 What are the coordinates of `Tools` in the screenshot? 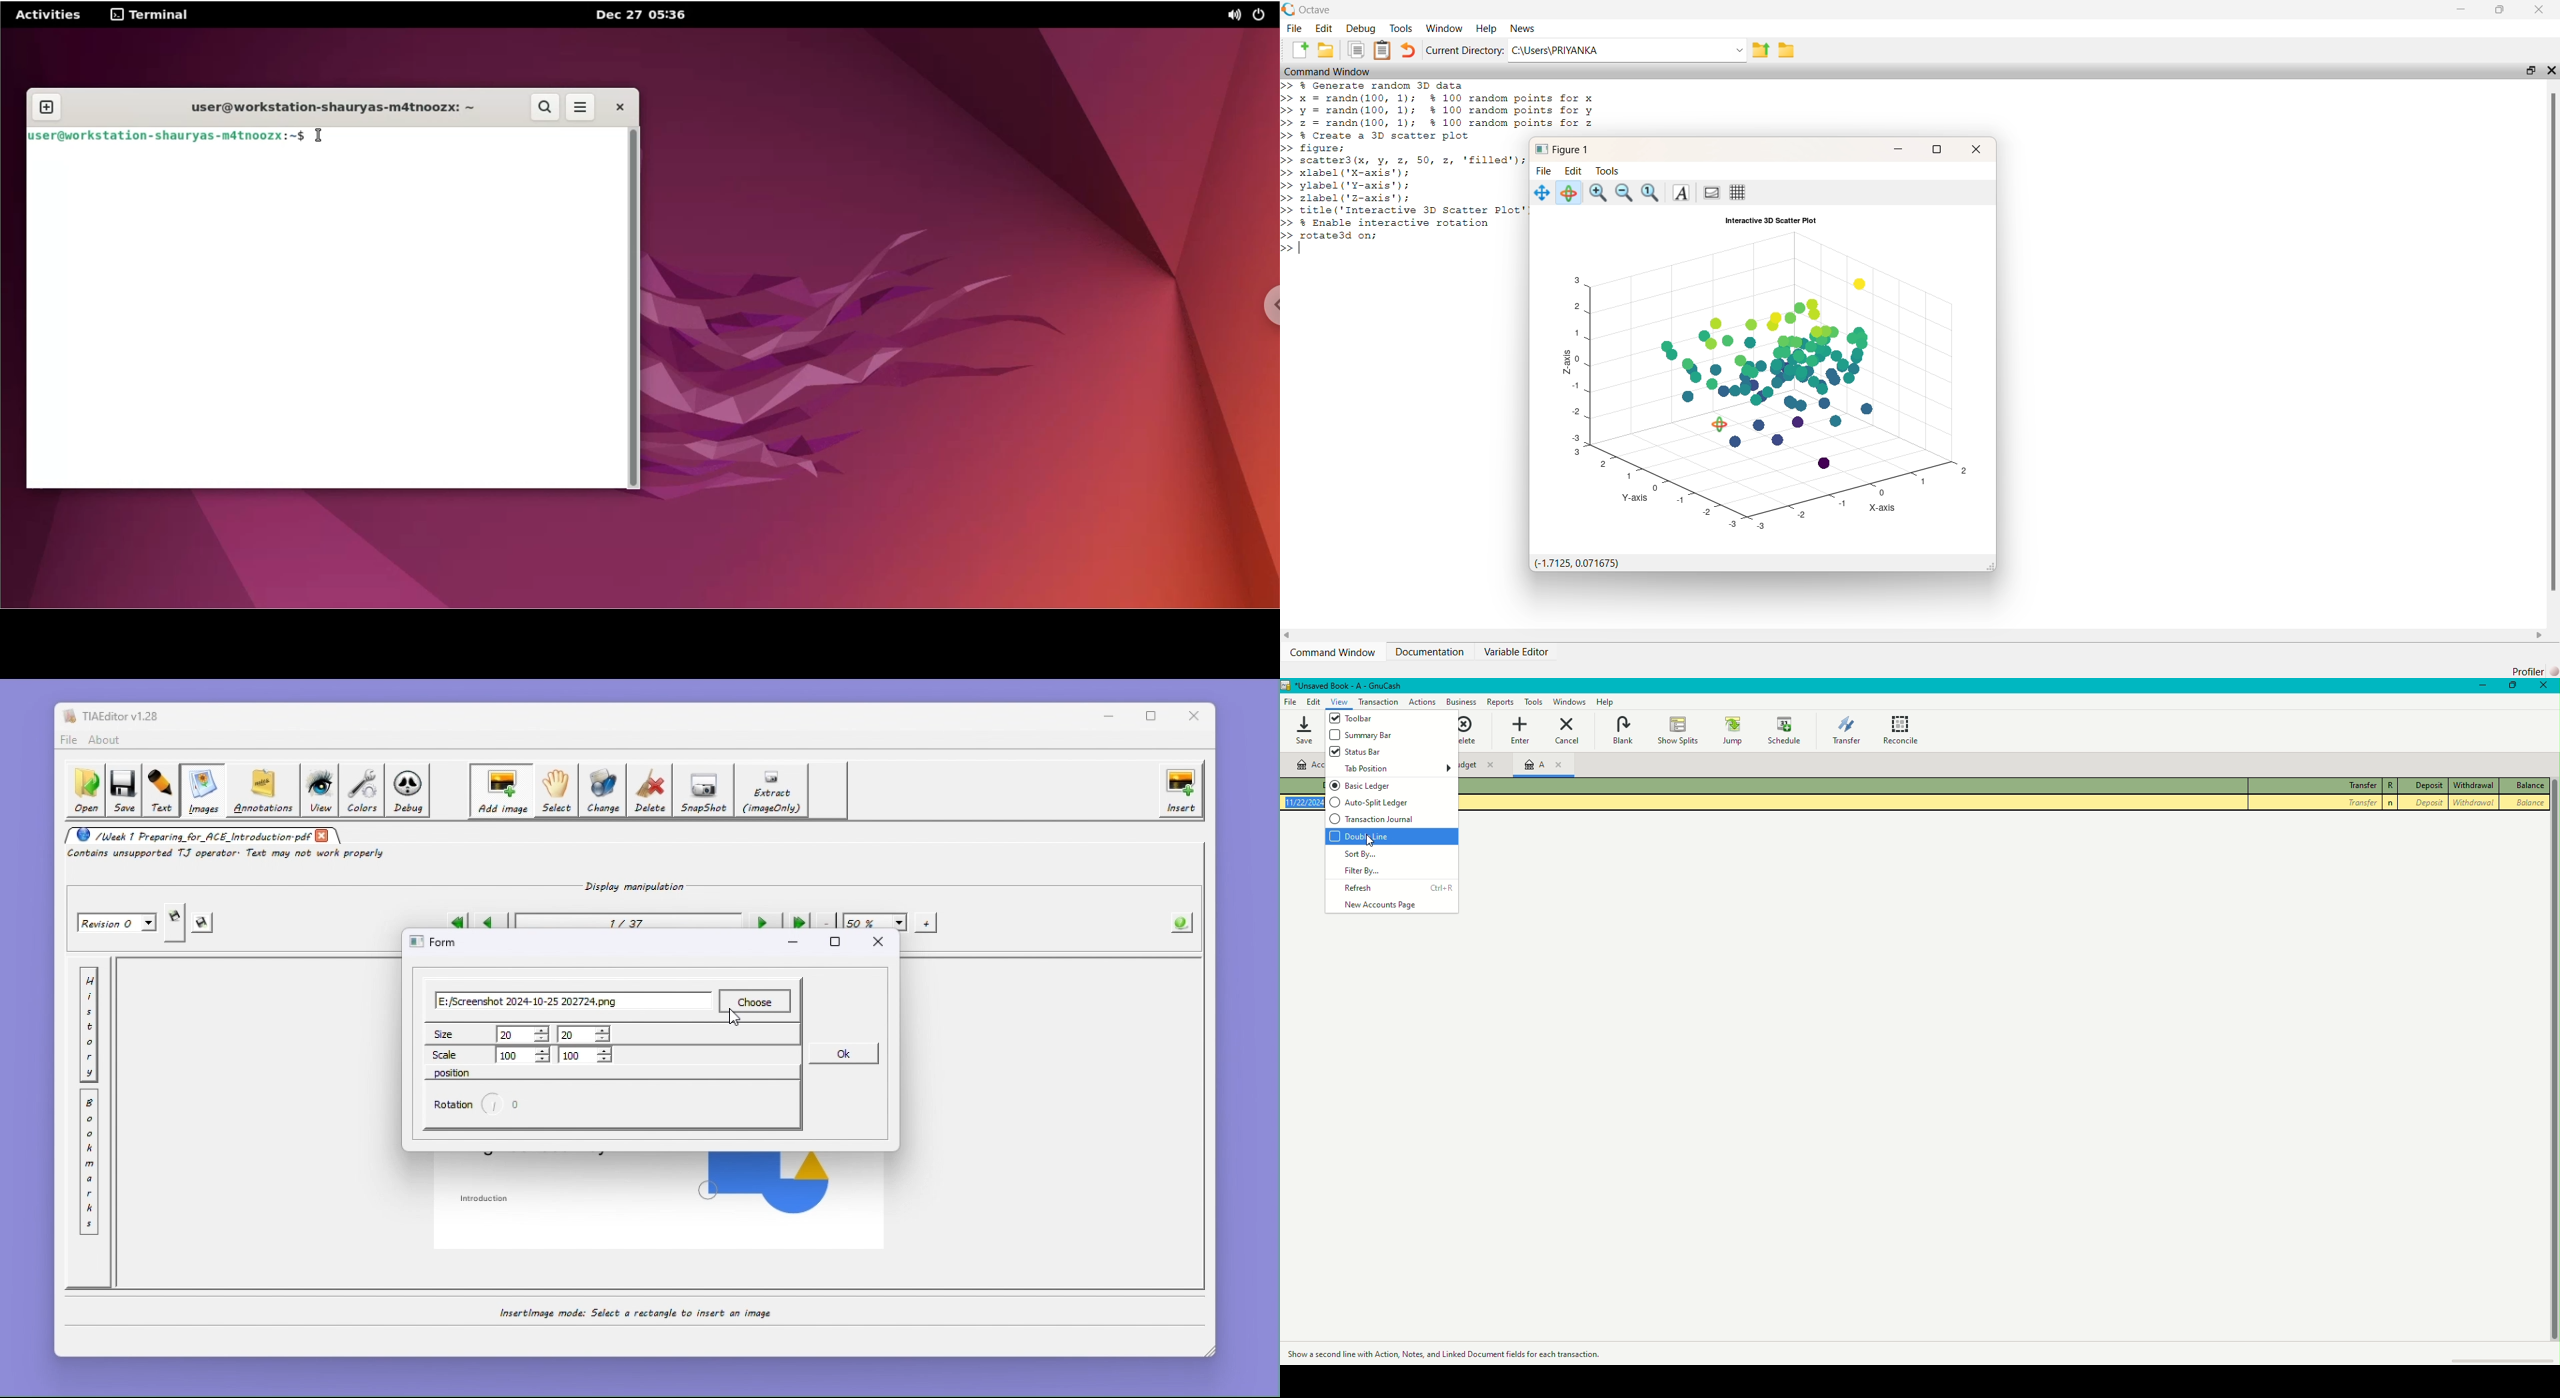 It's located at (1532, 702).